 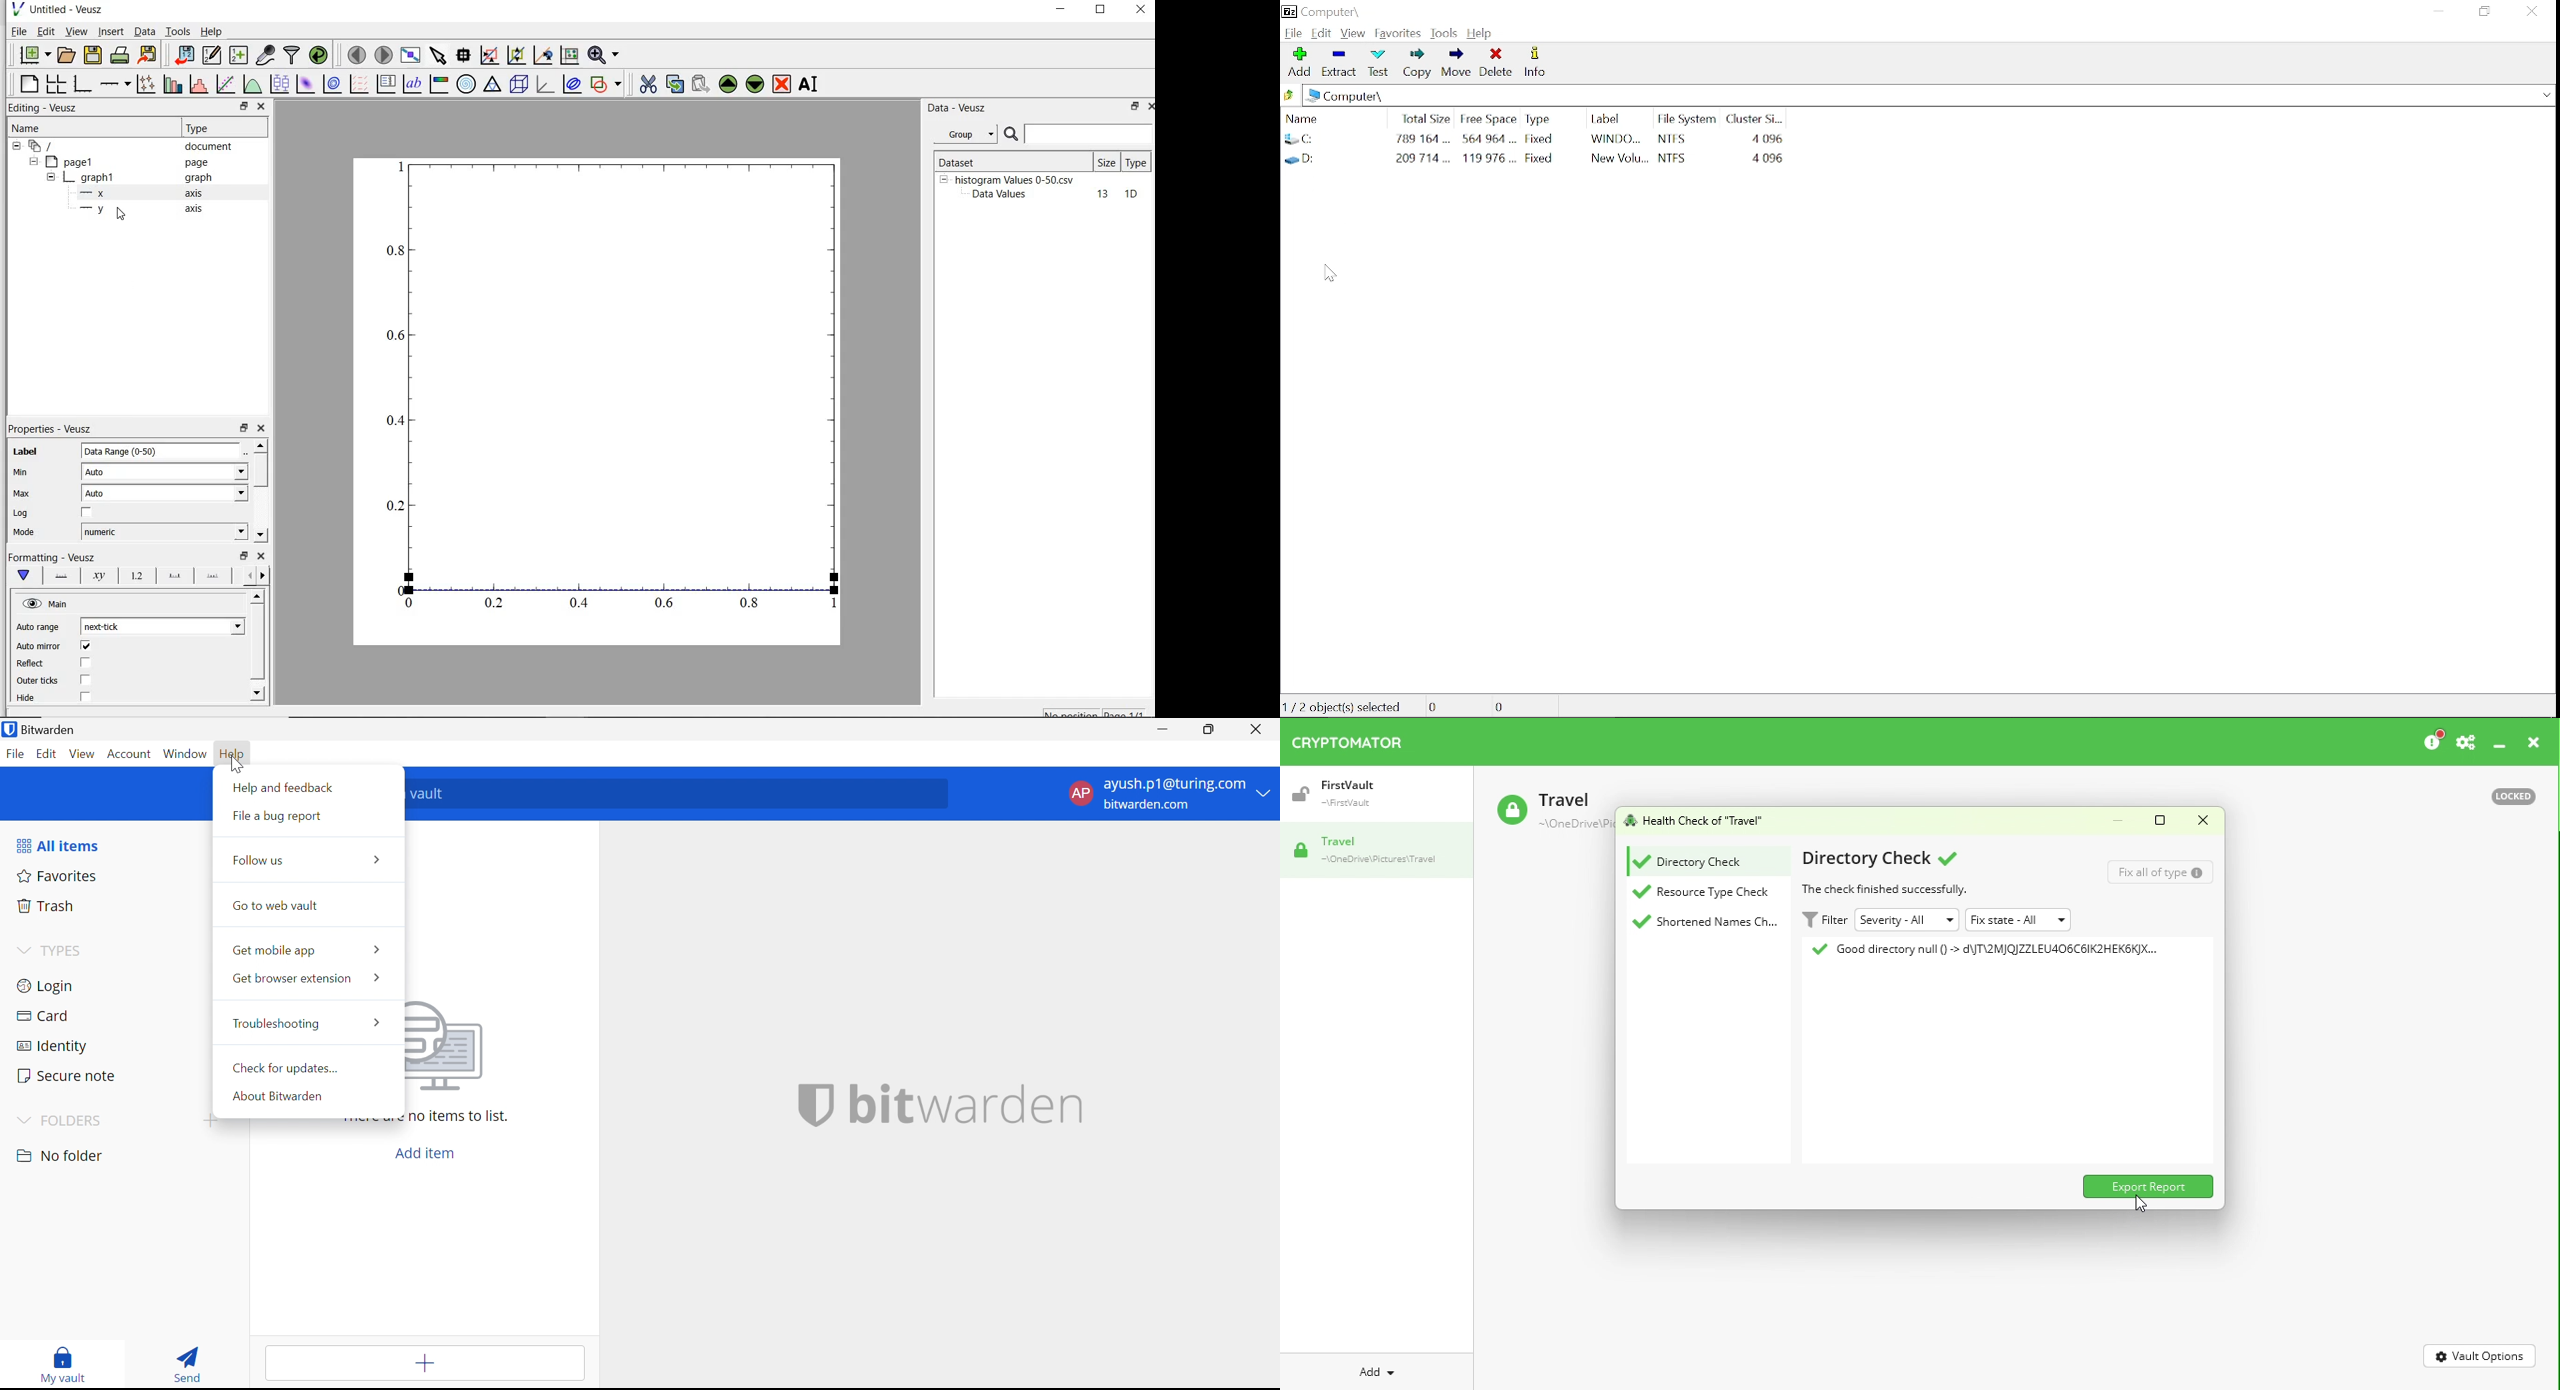 What do you see at coordinates (18, 31) in the screenshot?
I see `file` at bounding box center [18, 31].